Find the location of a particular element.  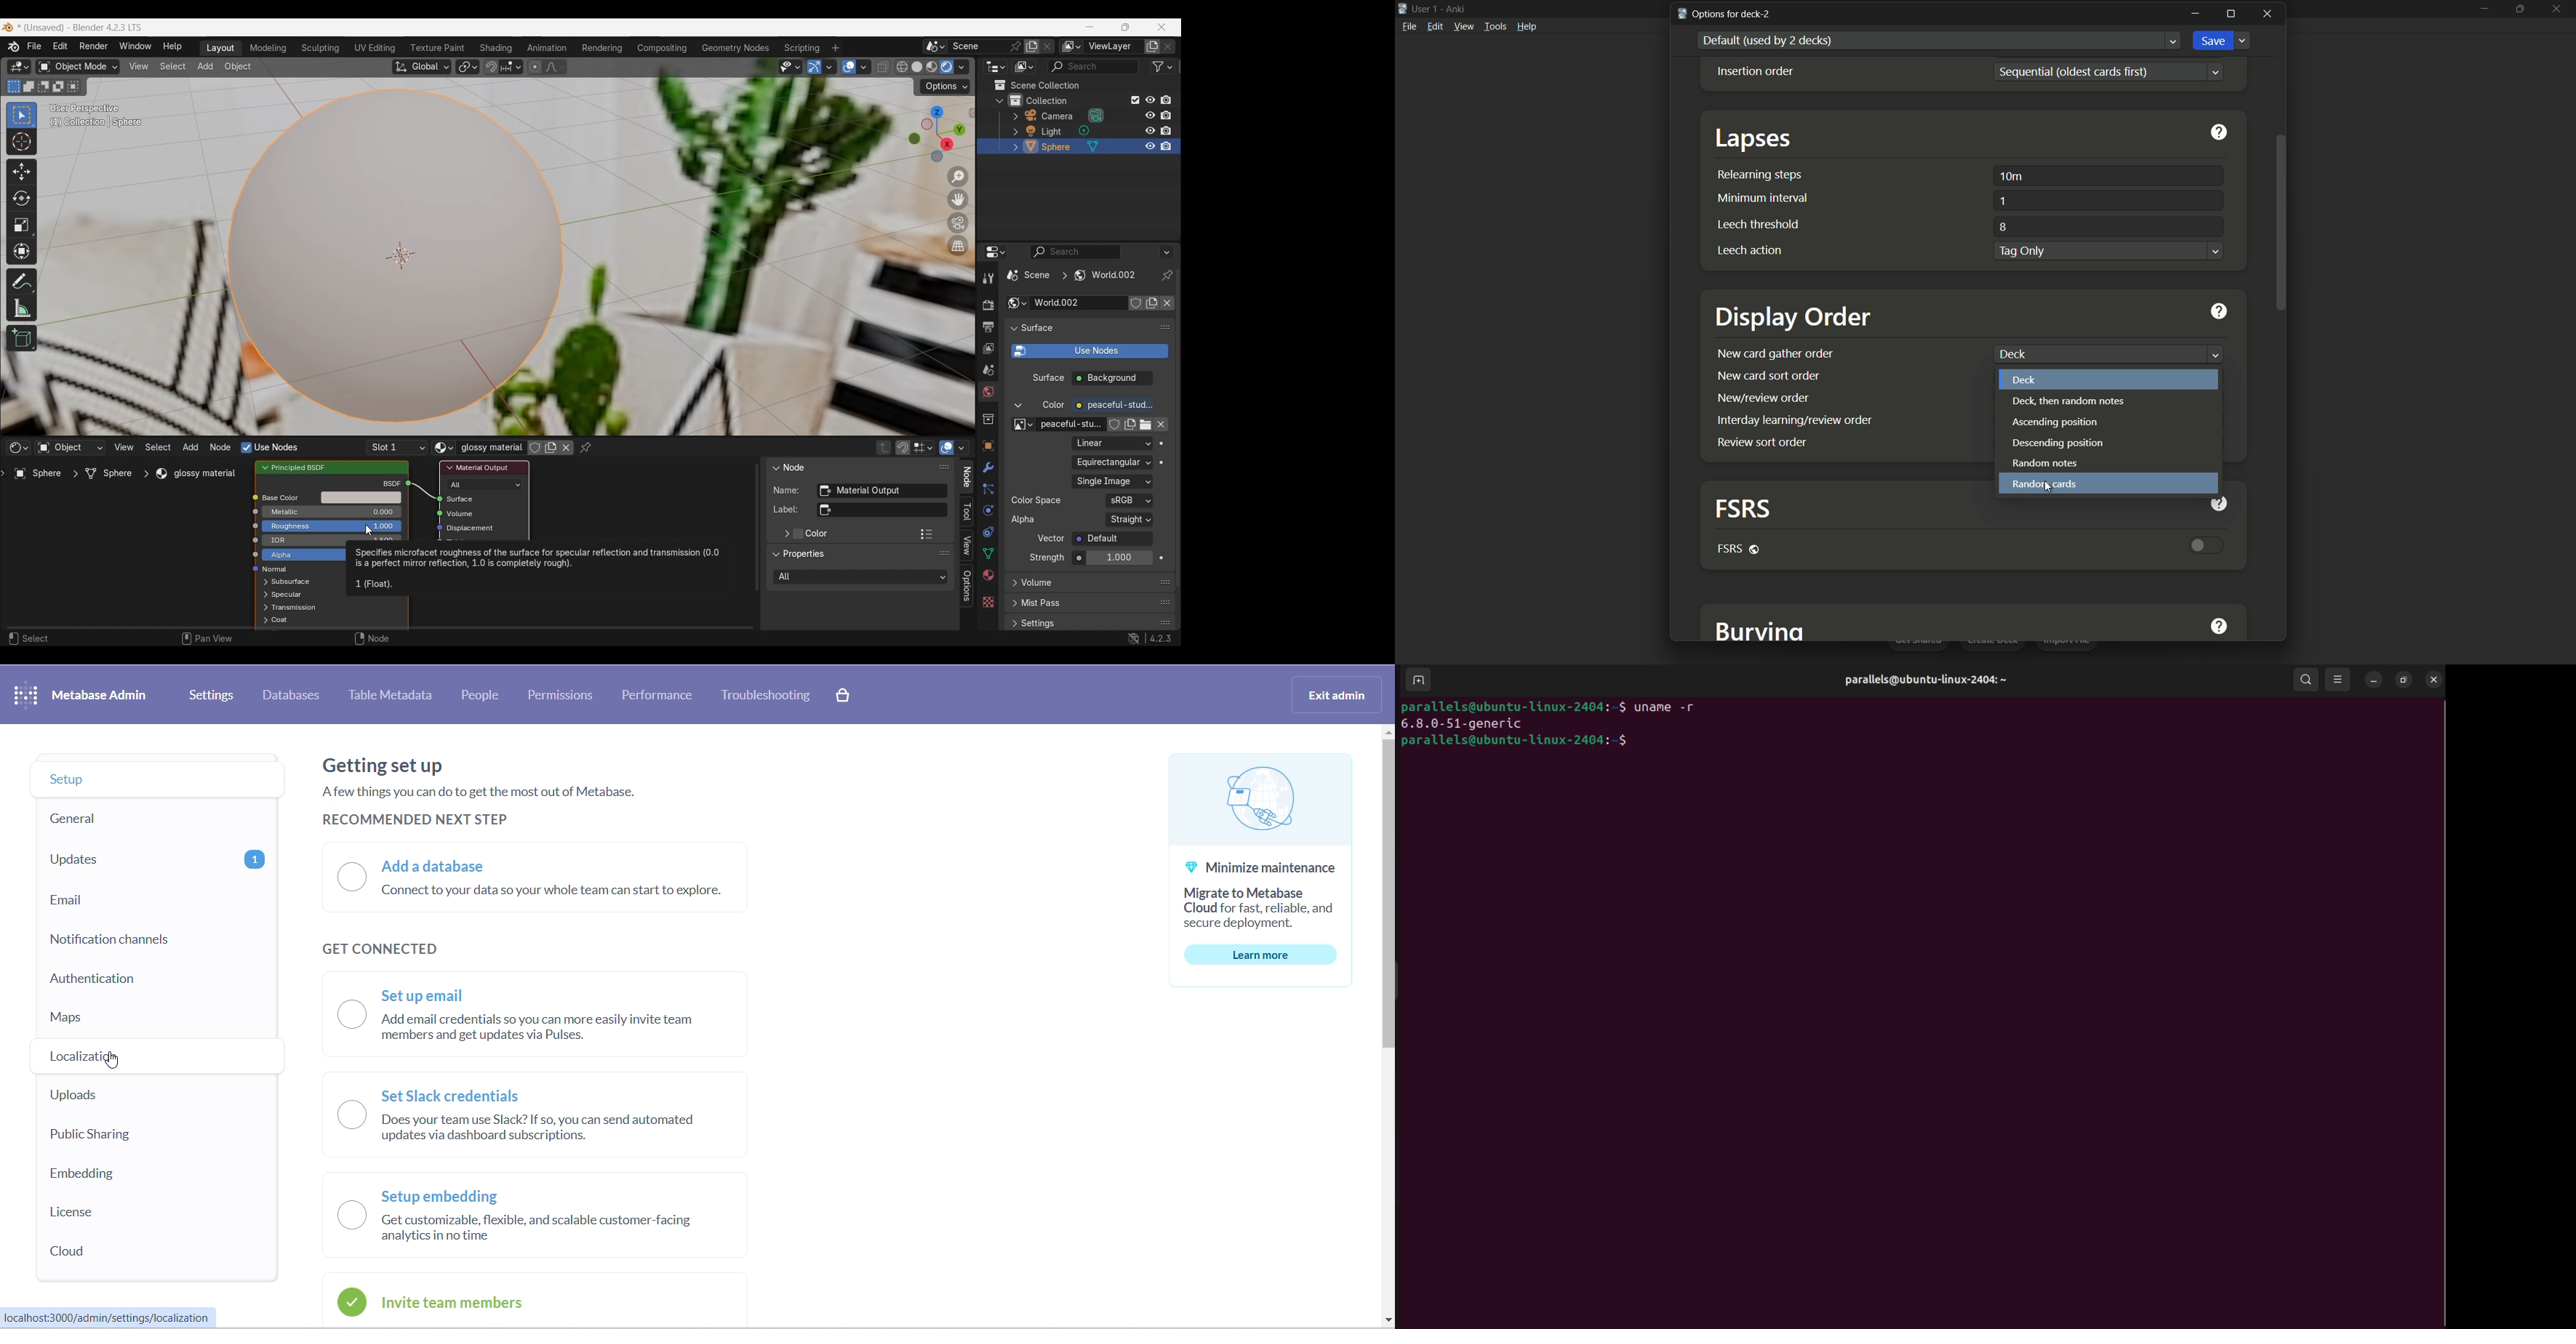

Animate property is located at coordinates (1162, 463).